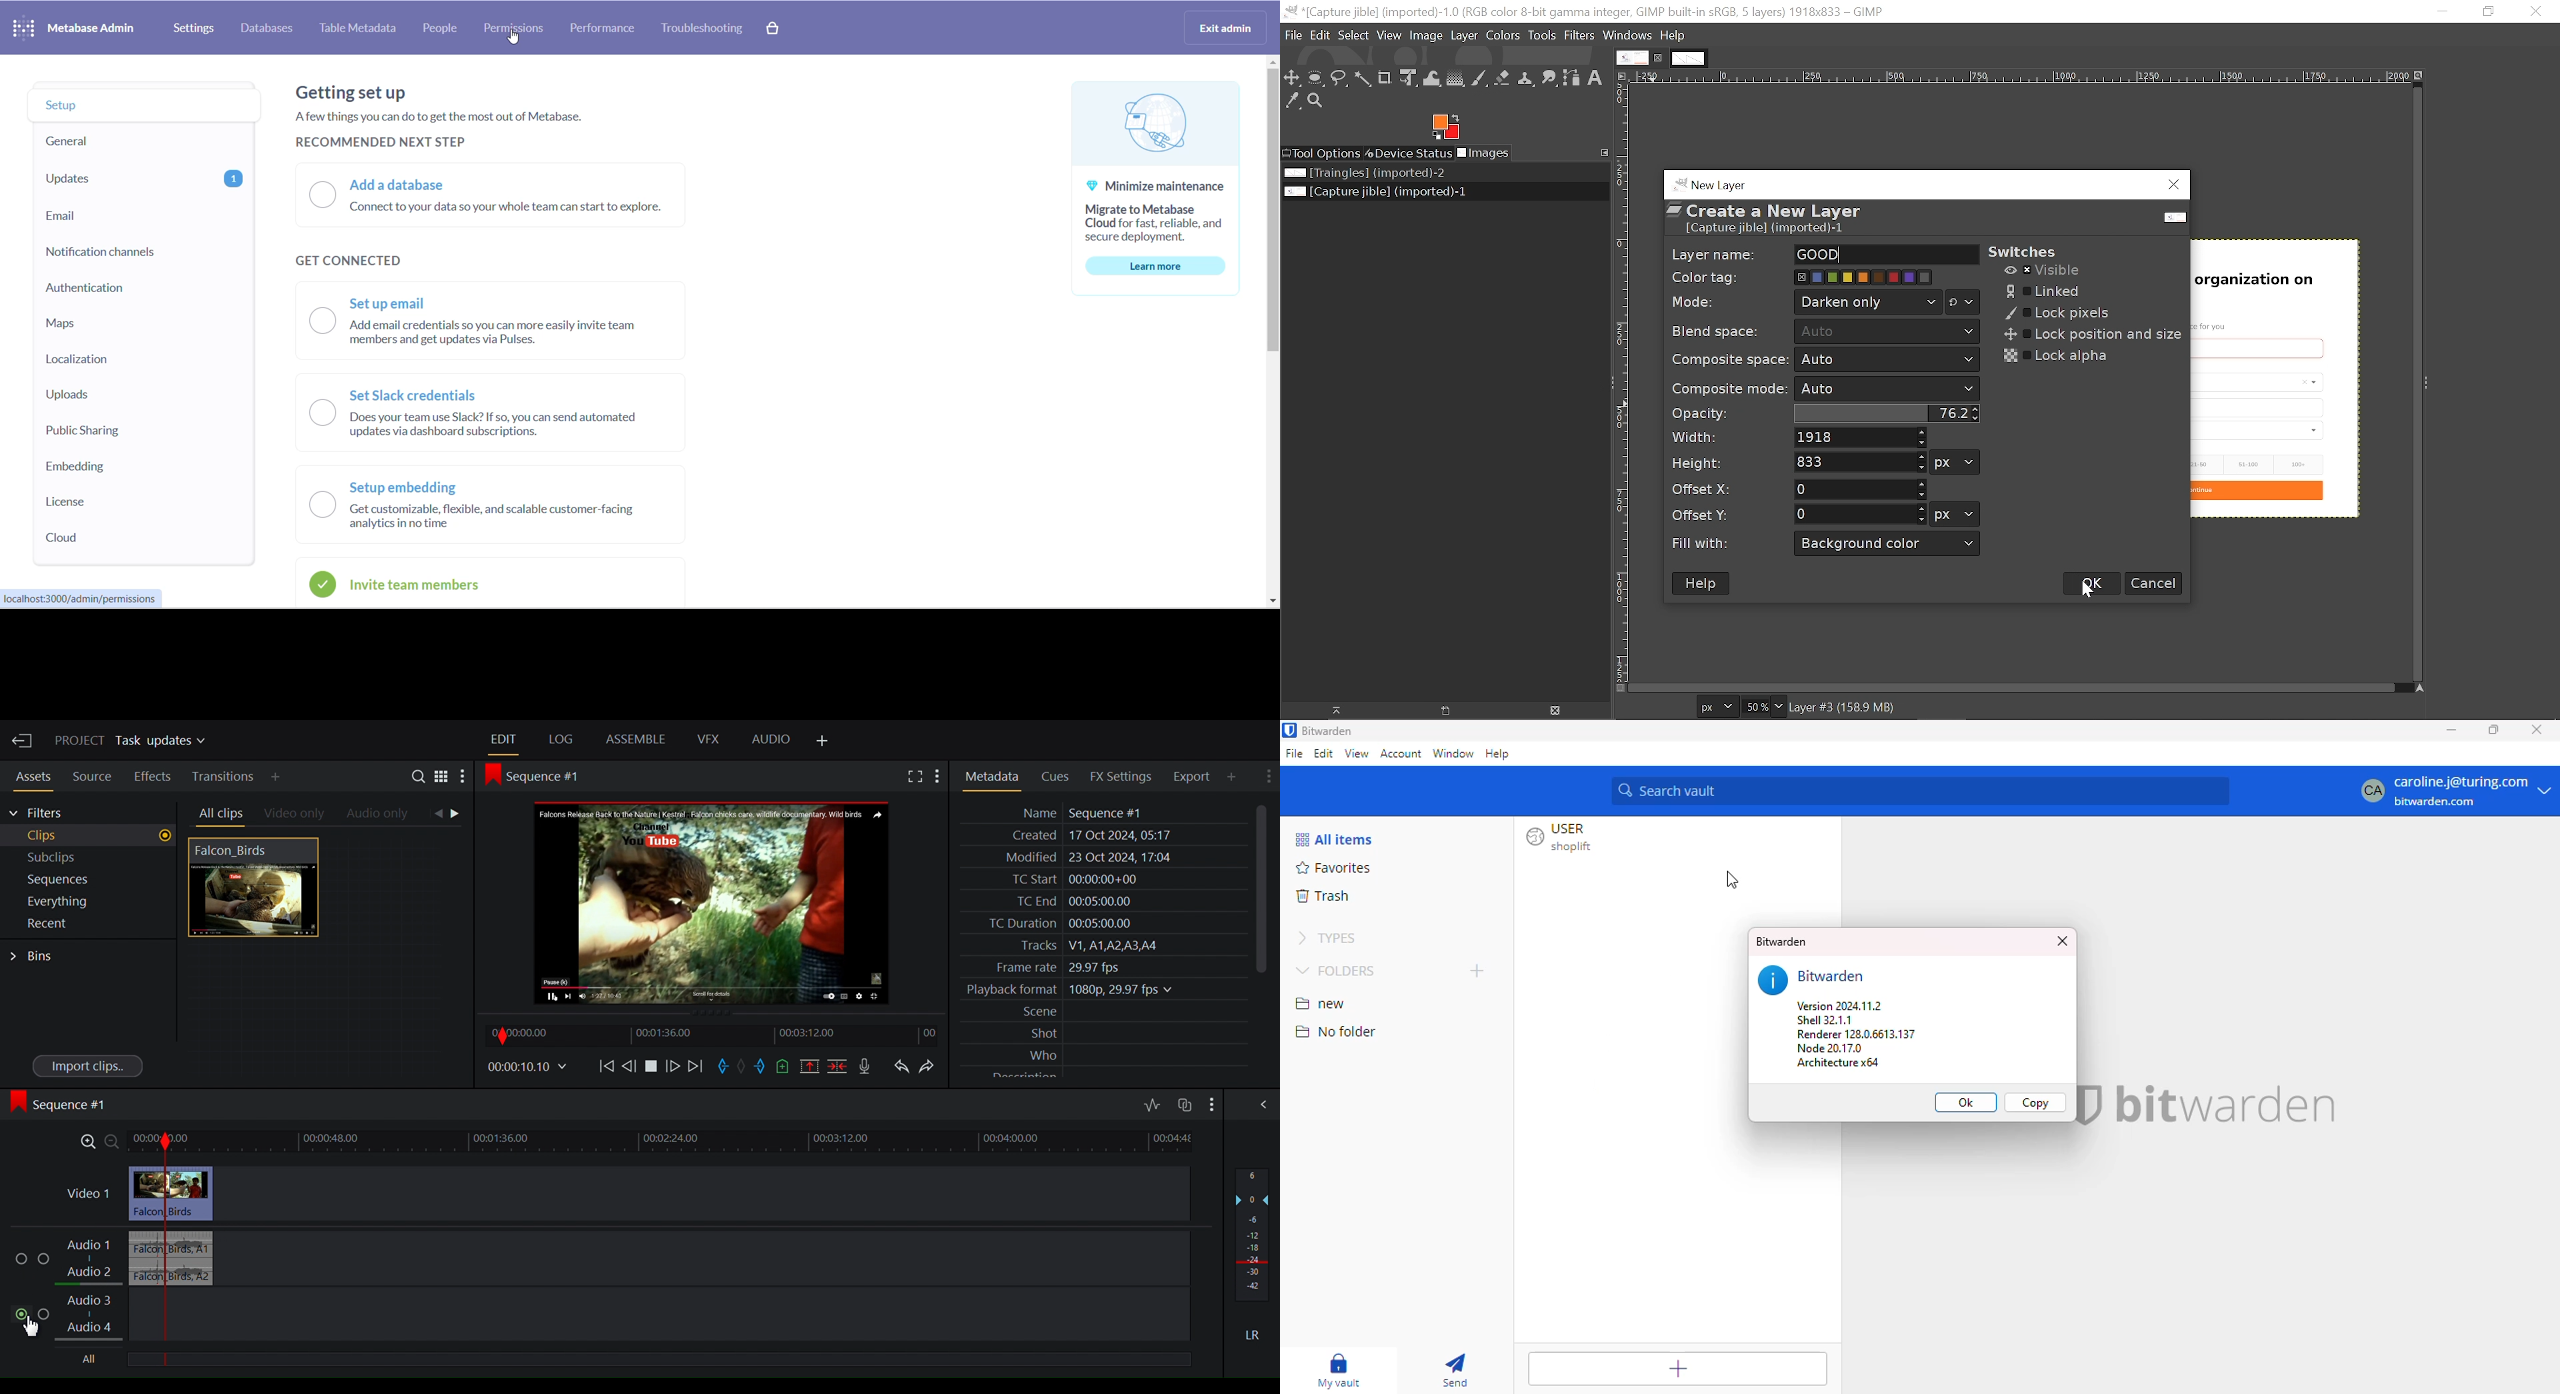 This screenshot has height=1400, width=2576. Describe the element at coordinates (1438, 710) in the screenshot. I see `Open new display for the image` at that location.